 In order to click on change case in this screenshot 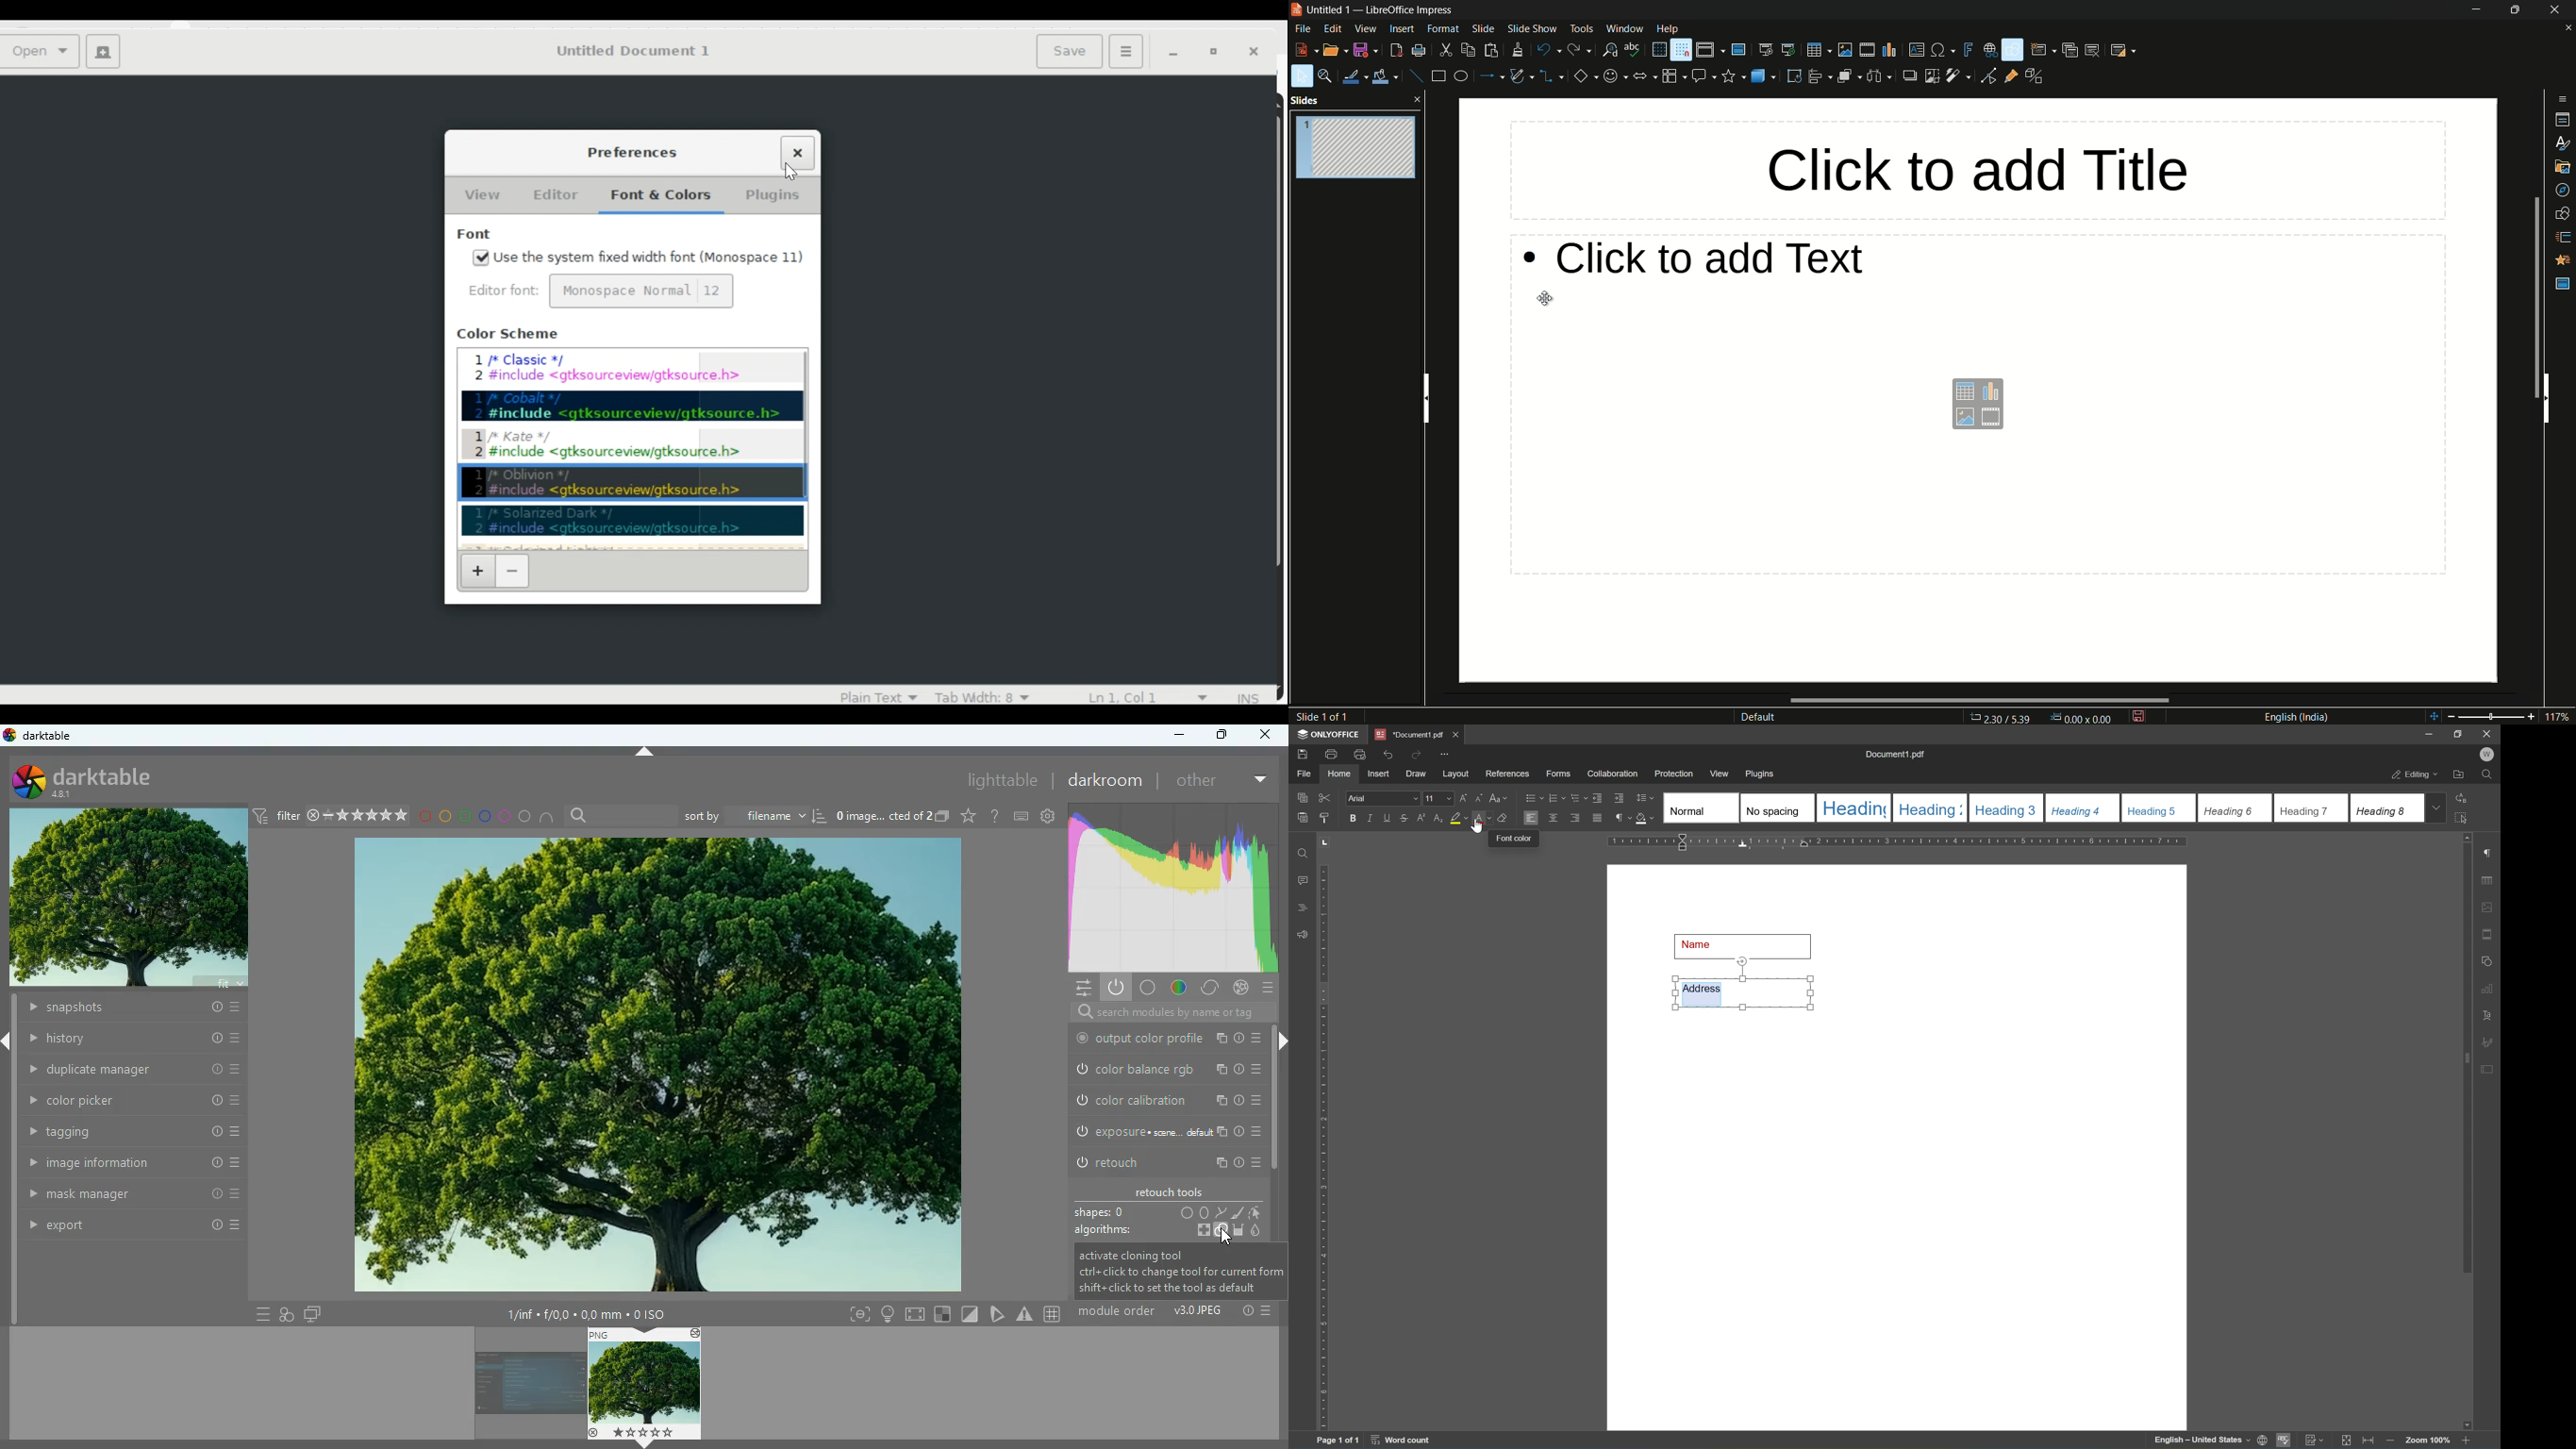, I will do `click(1500, 800)`.